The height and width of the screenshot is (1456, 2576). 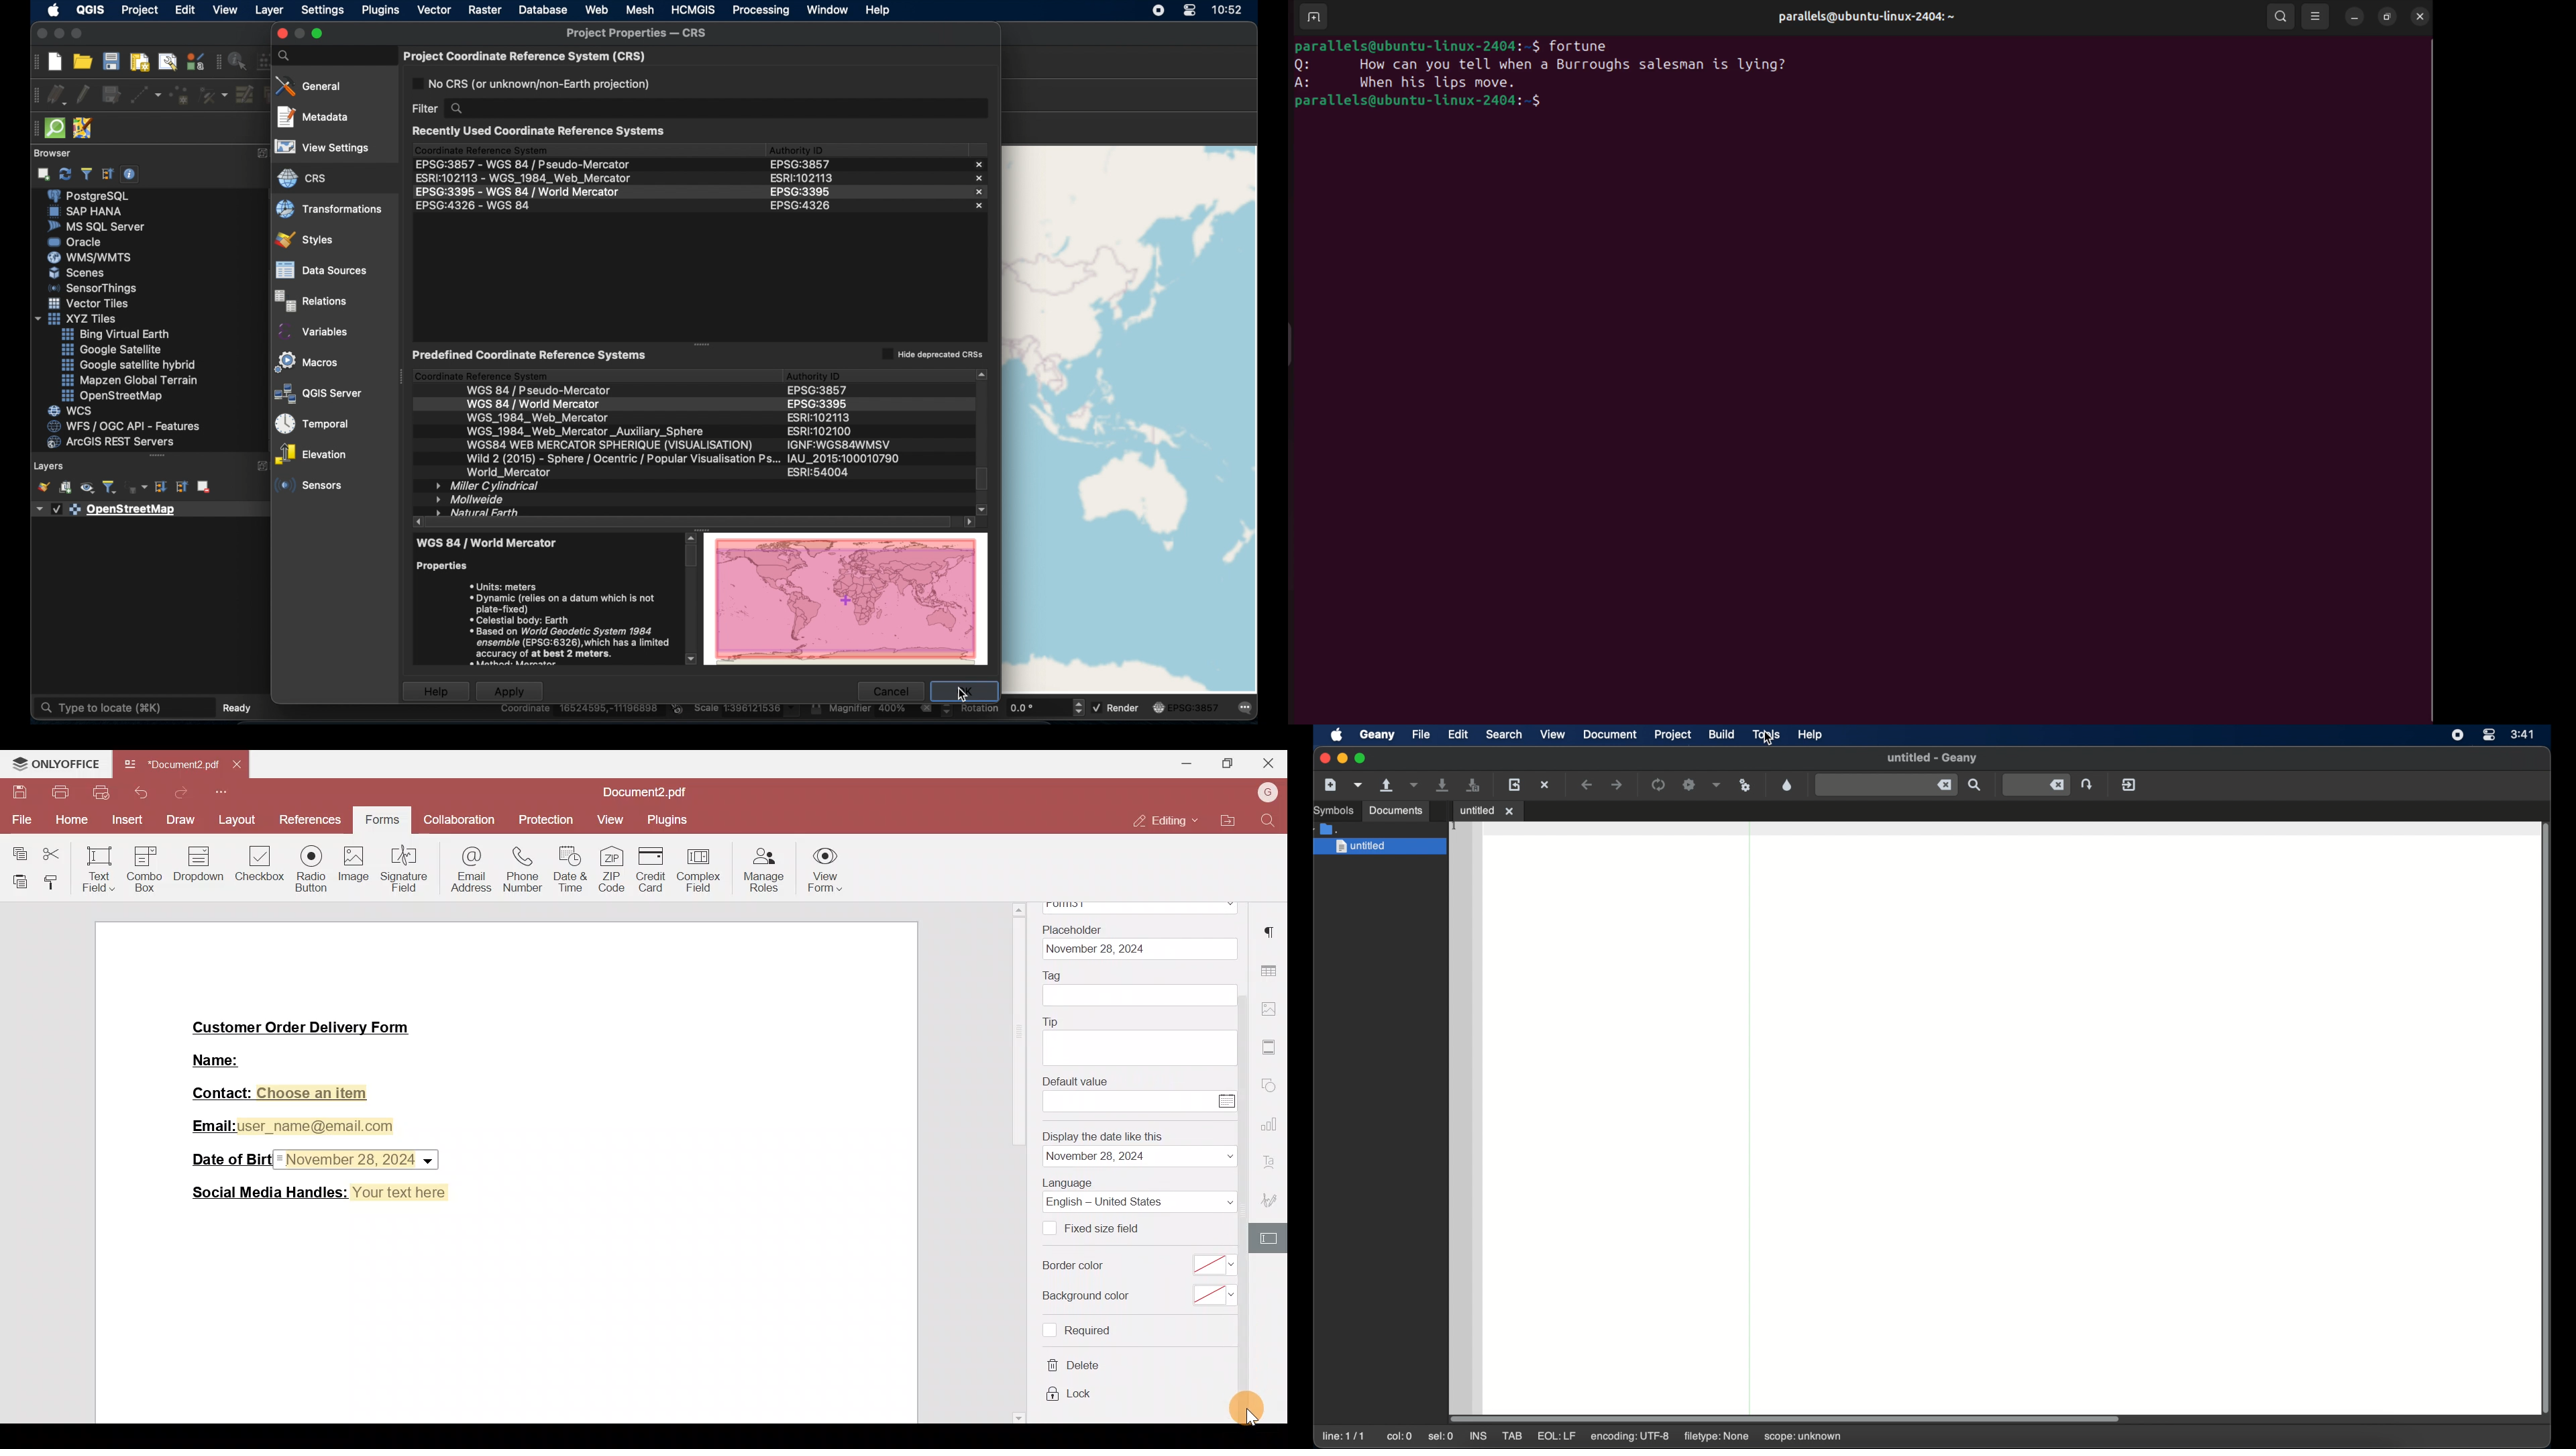 What do you see at coordinates (963, 690) in the screenshot?
I see `OK` at bounding box center [963, 690].